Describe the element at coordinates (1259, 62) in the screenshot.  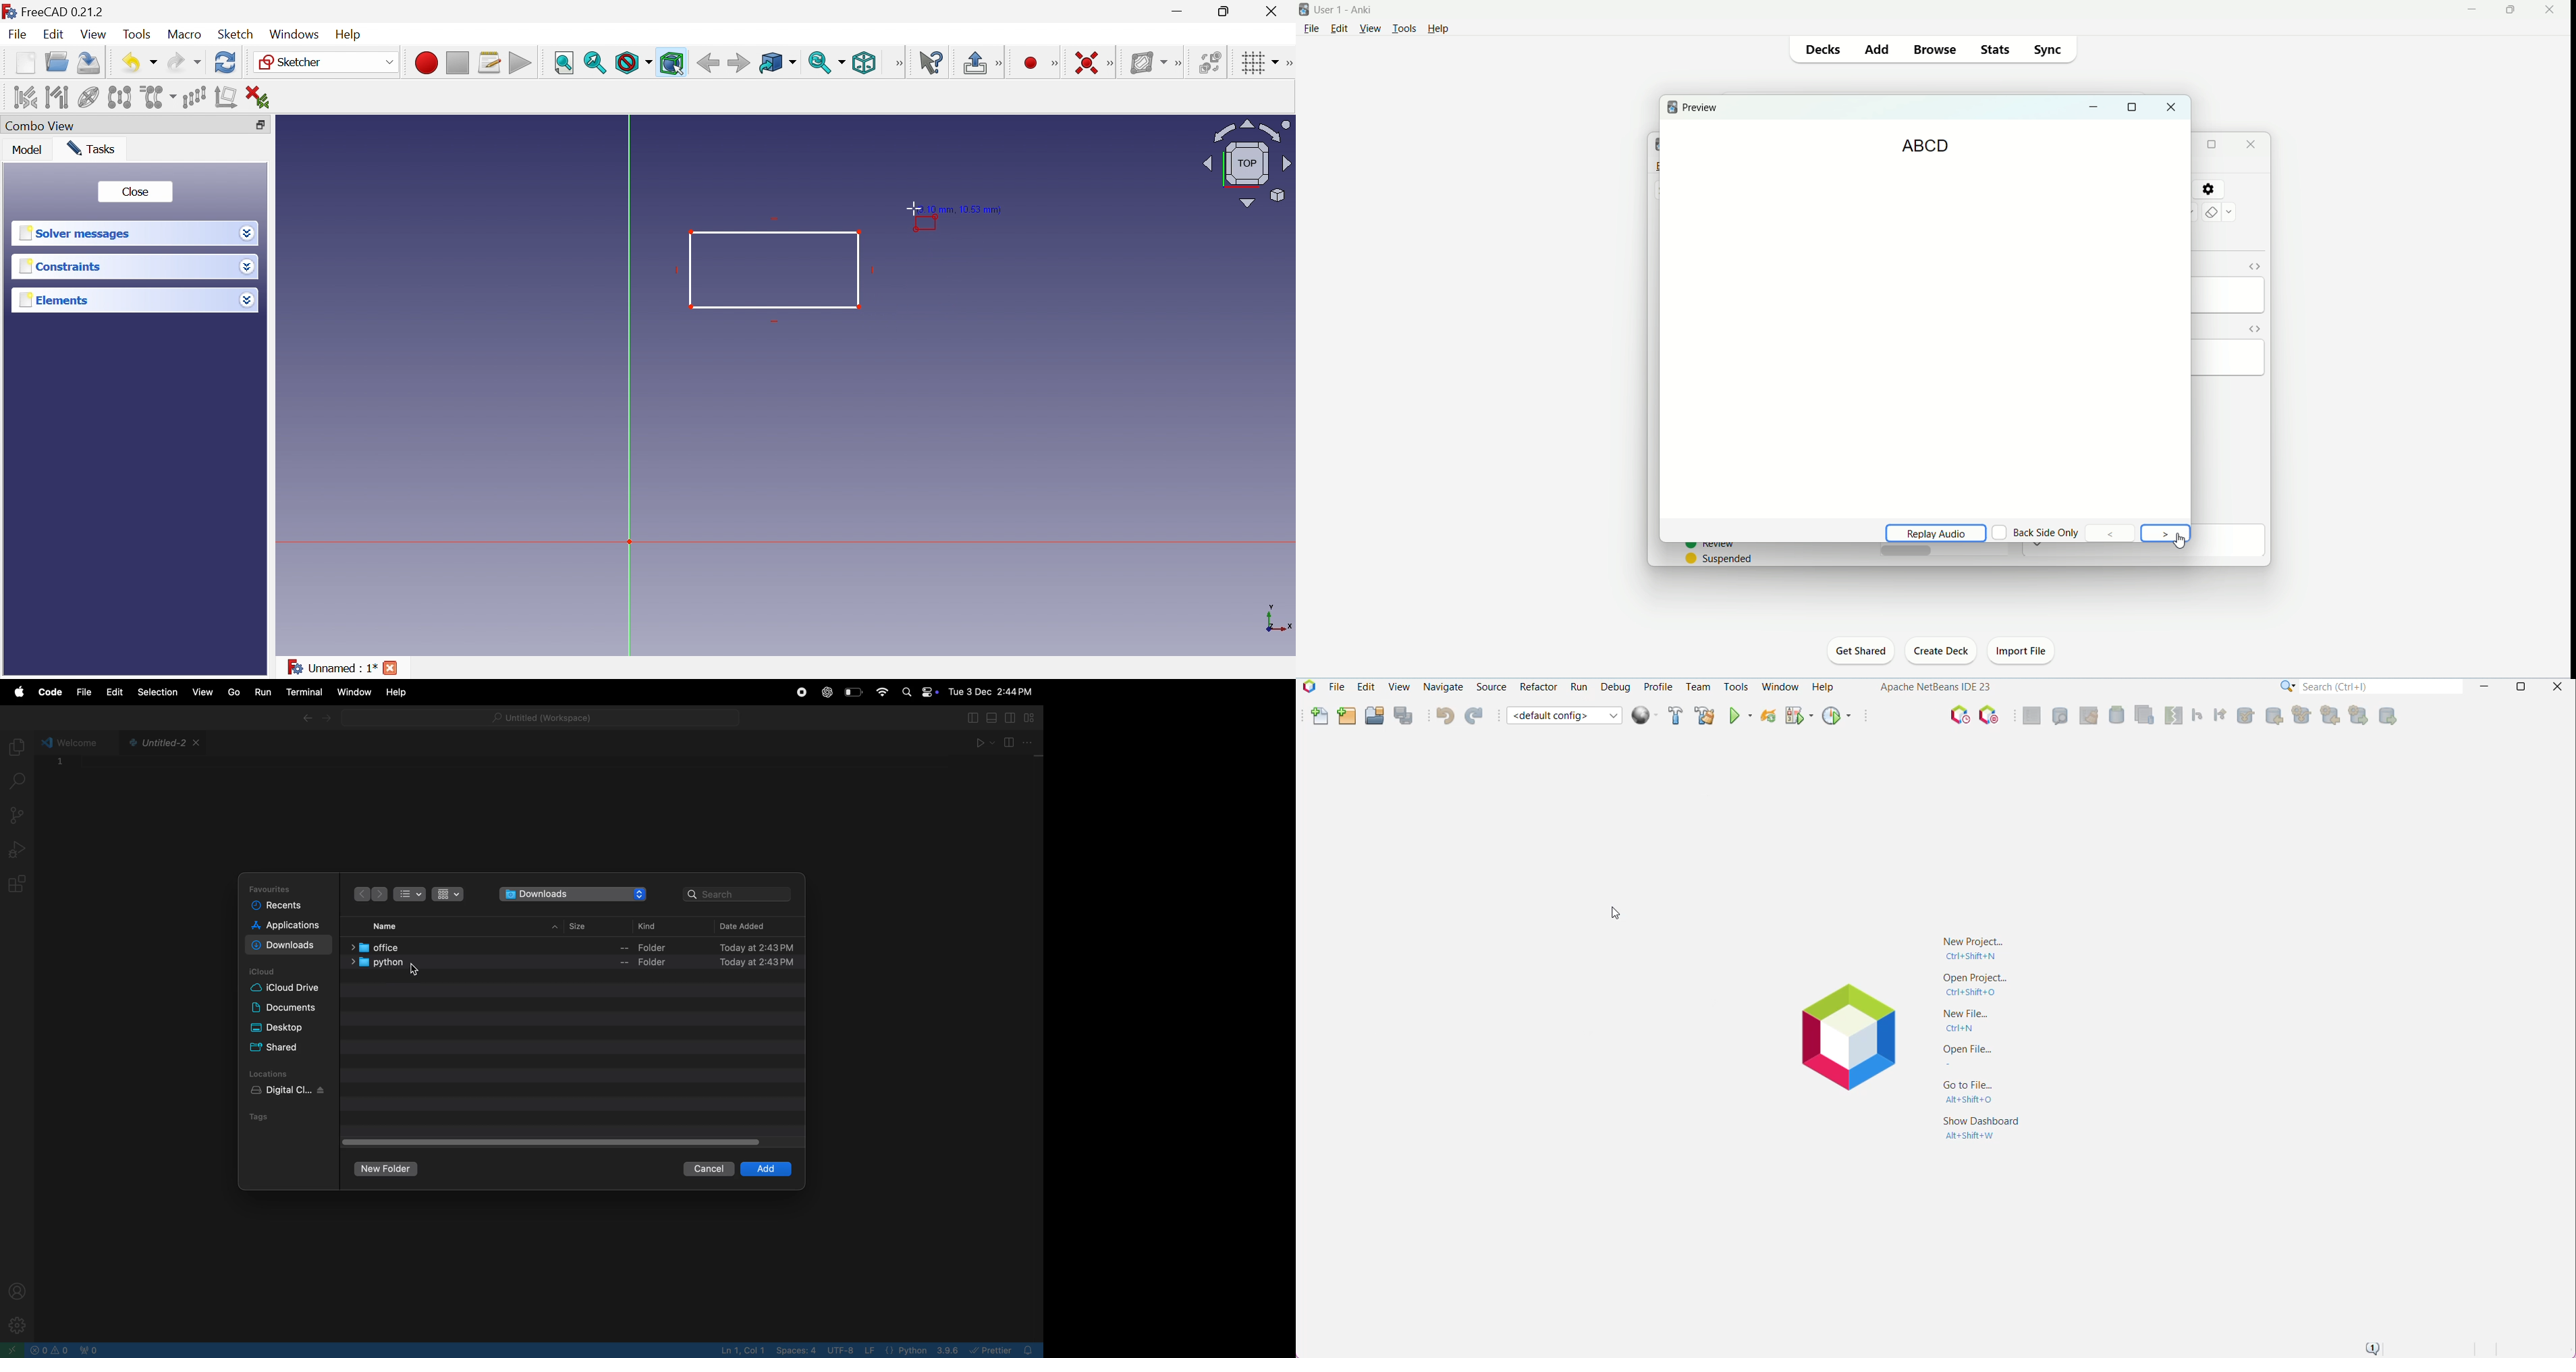
I see `Toggle grid` at that location.